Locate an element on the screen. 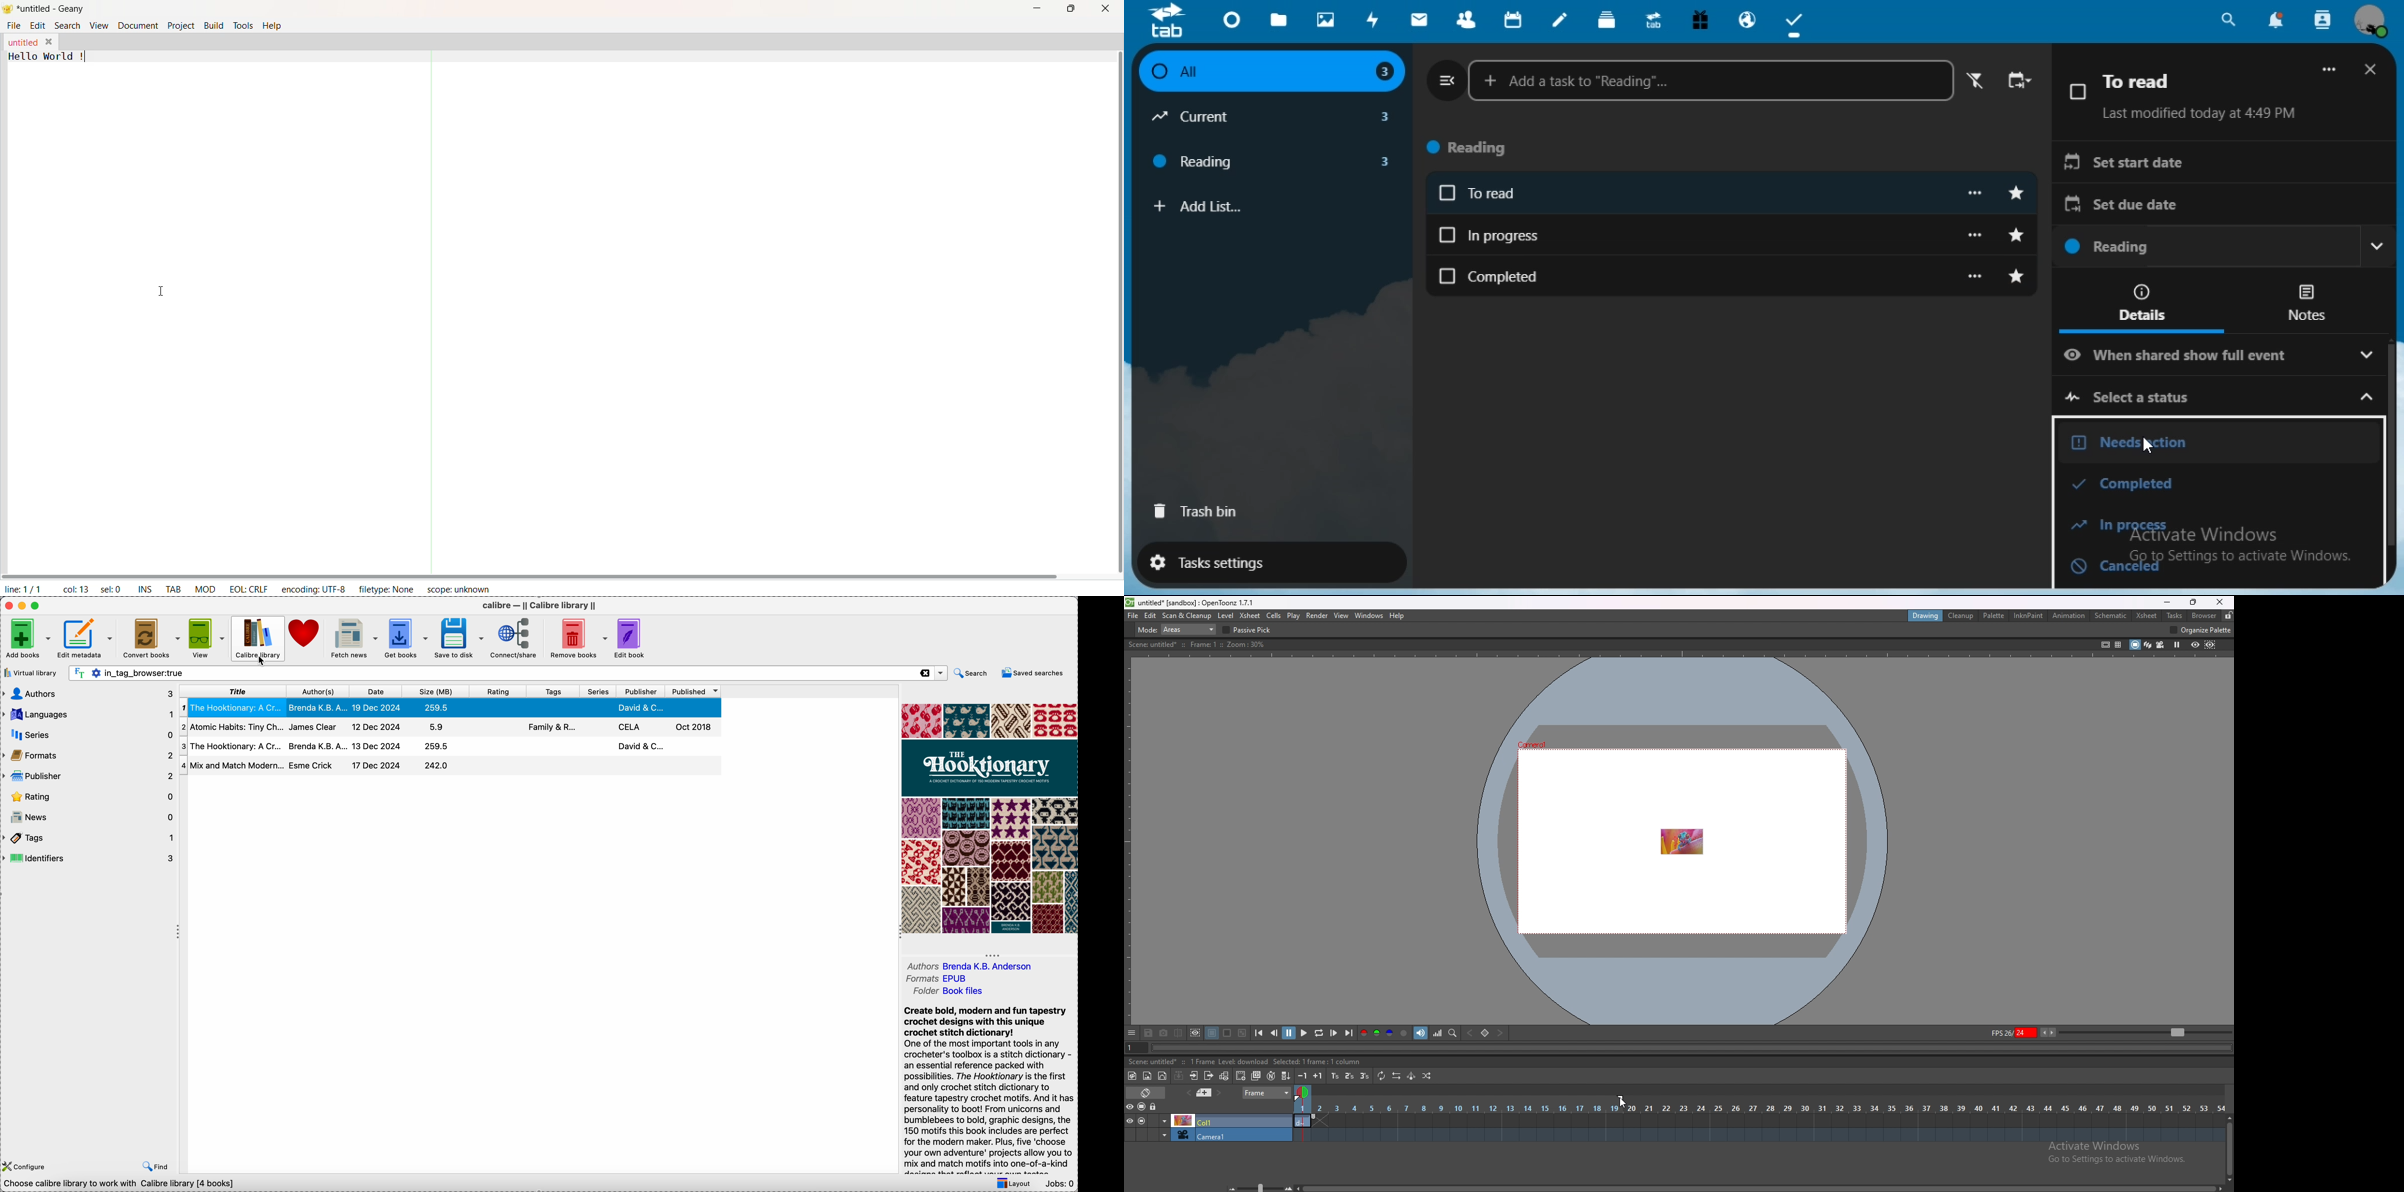 The height and width of the screenshot is (1204, 2408). in process is located at coordinates (2221, 528).